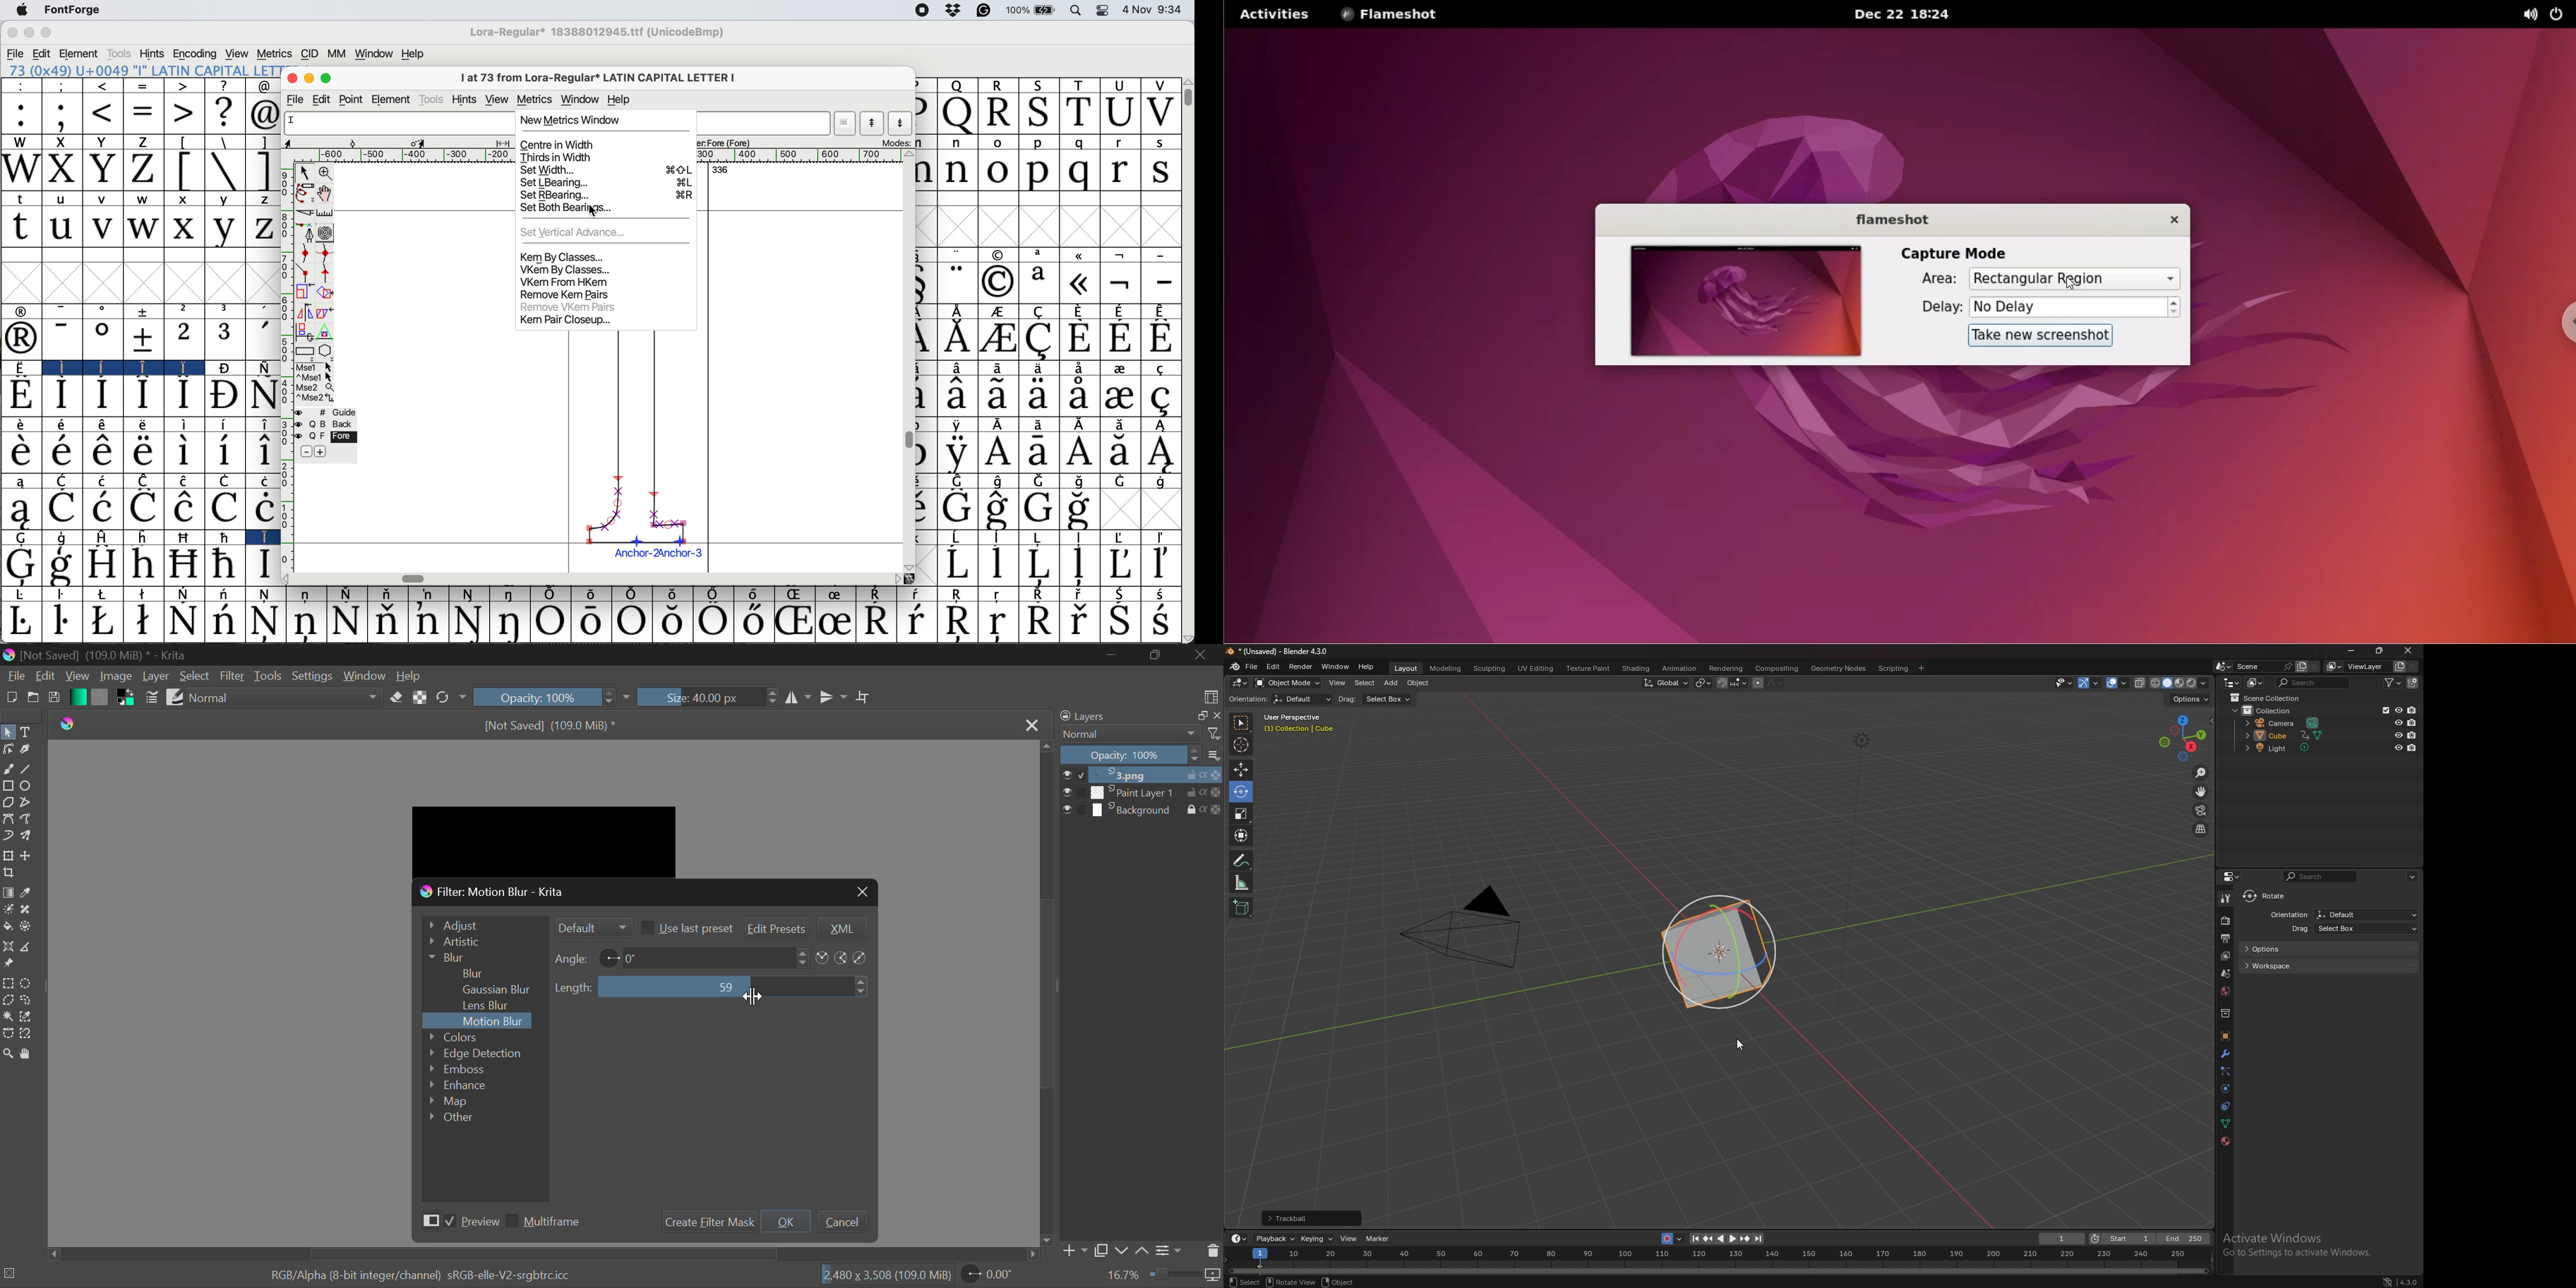 The height and width of the screenshot is (1288, 2576). What do you see at coordinates (567, 321) in the screenshot?
I see `kem pair closeup` at bounding box center [567, 321].